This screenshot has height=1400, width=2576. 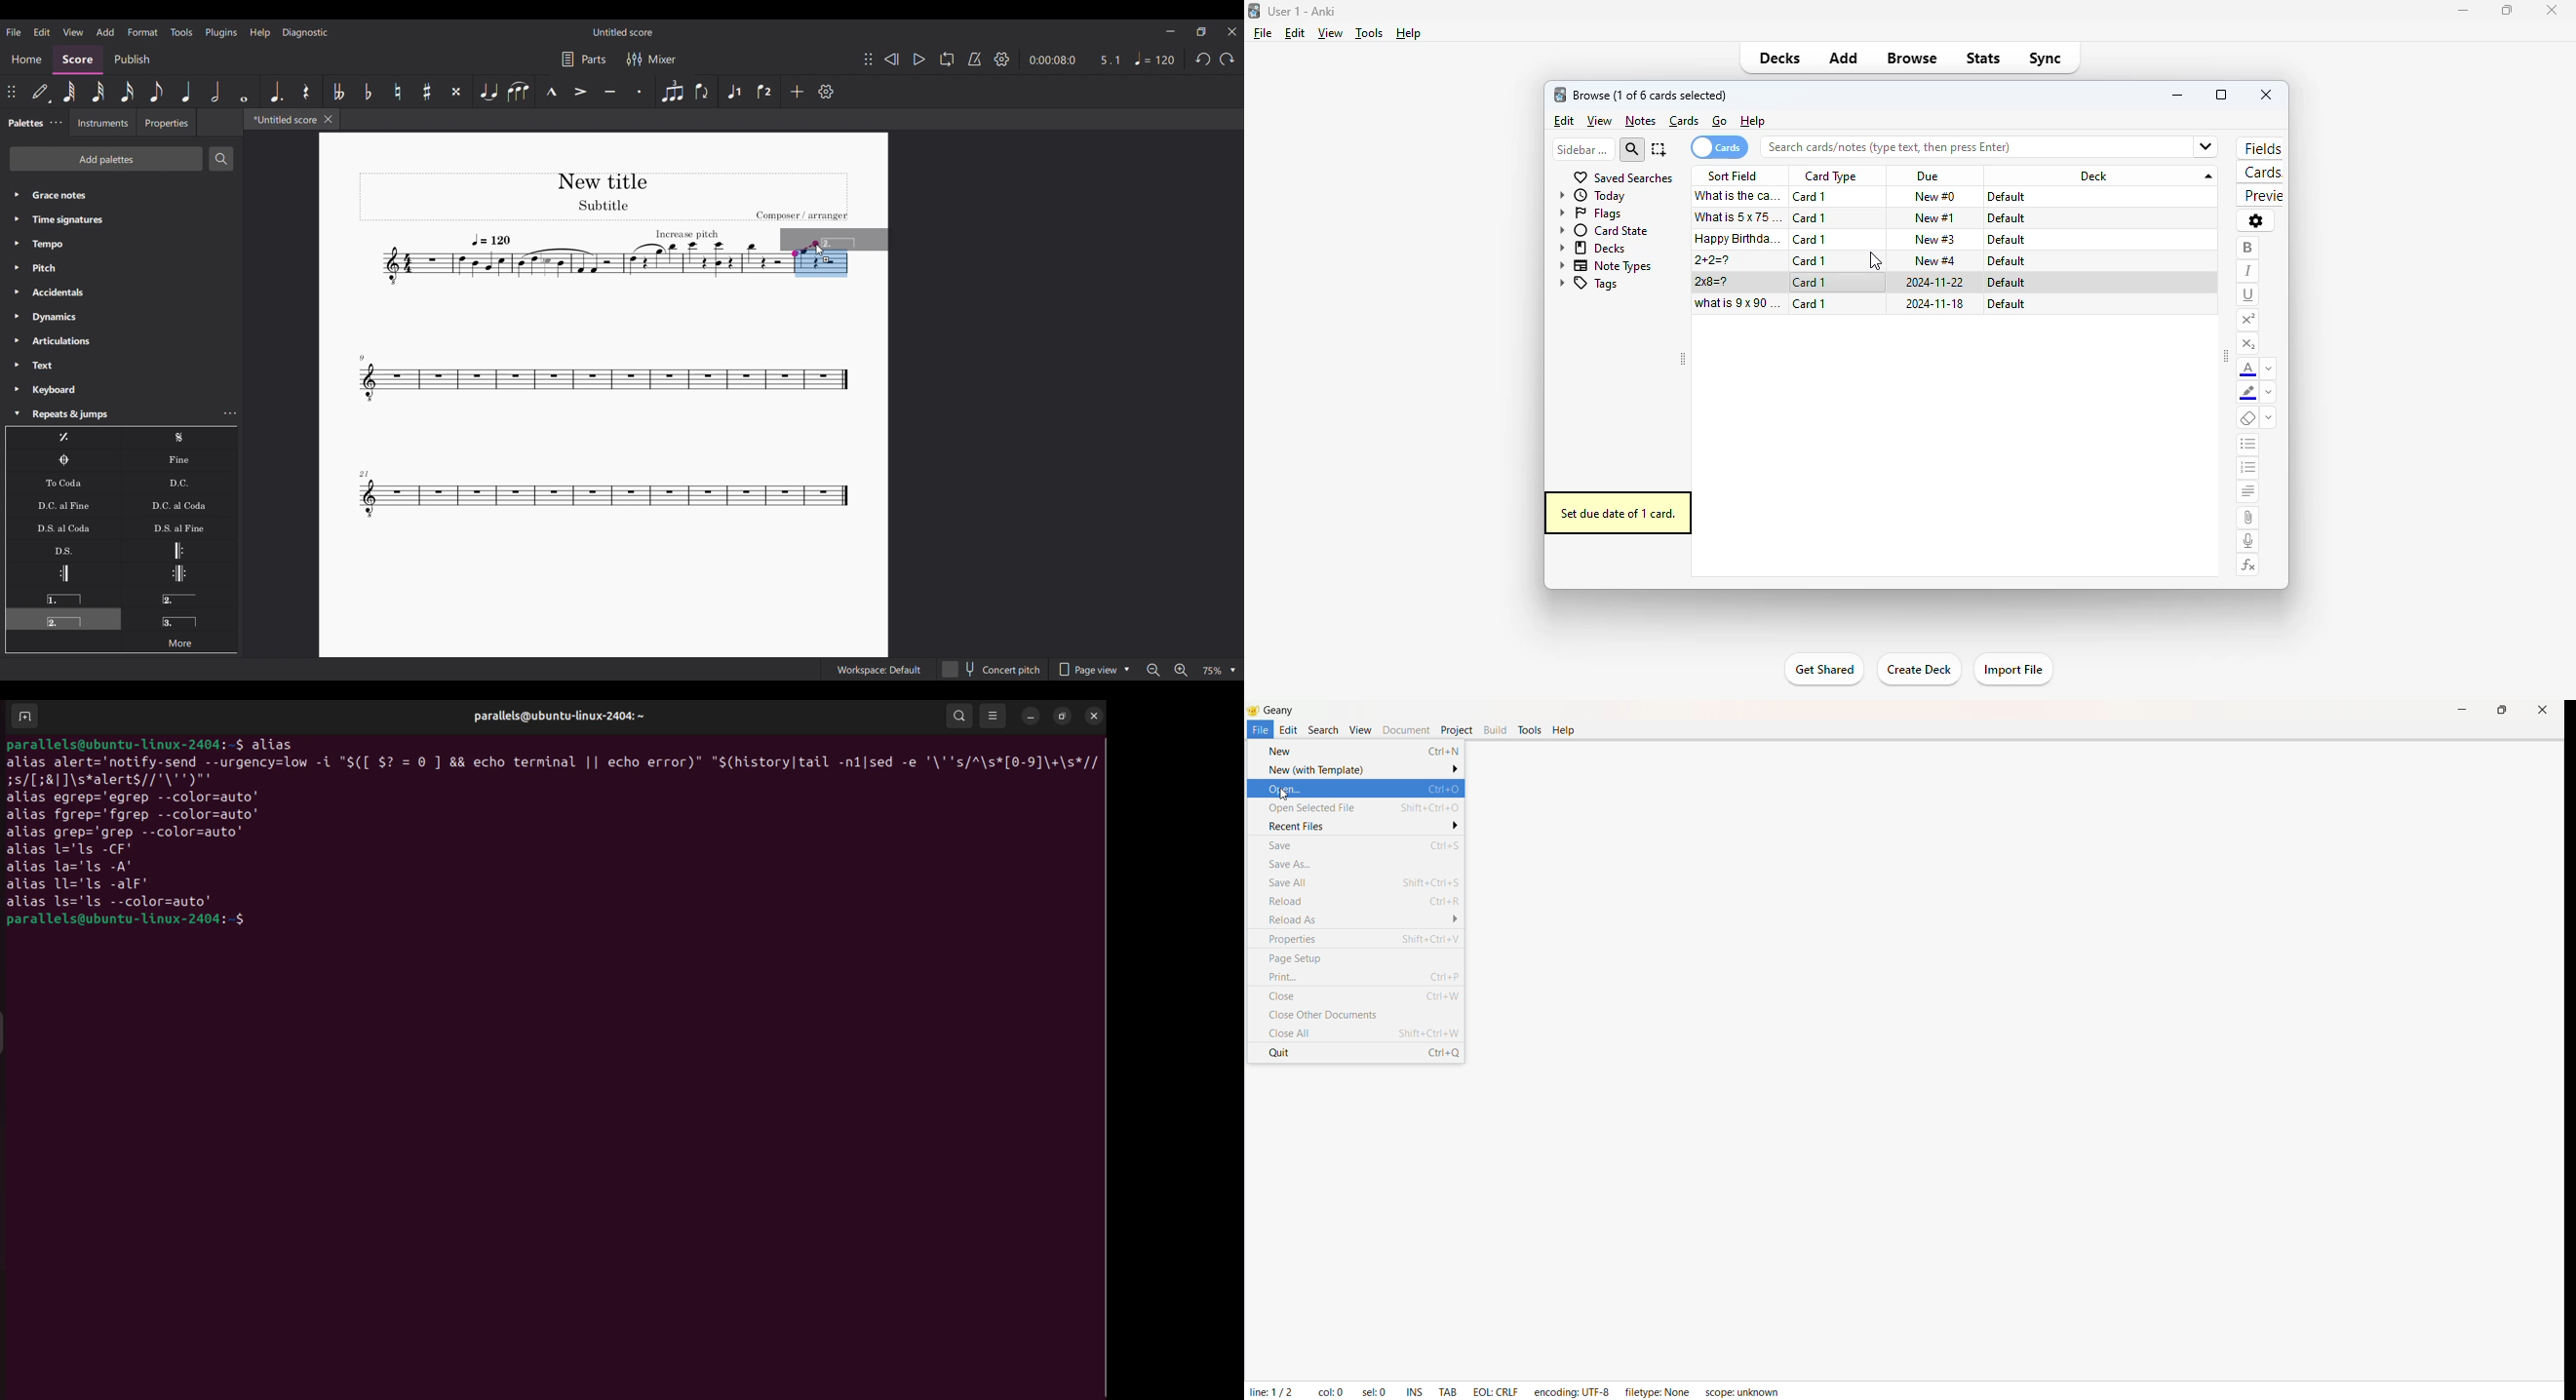 I want to click on close, so click(x=2266, y=95).